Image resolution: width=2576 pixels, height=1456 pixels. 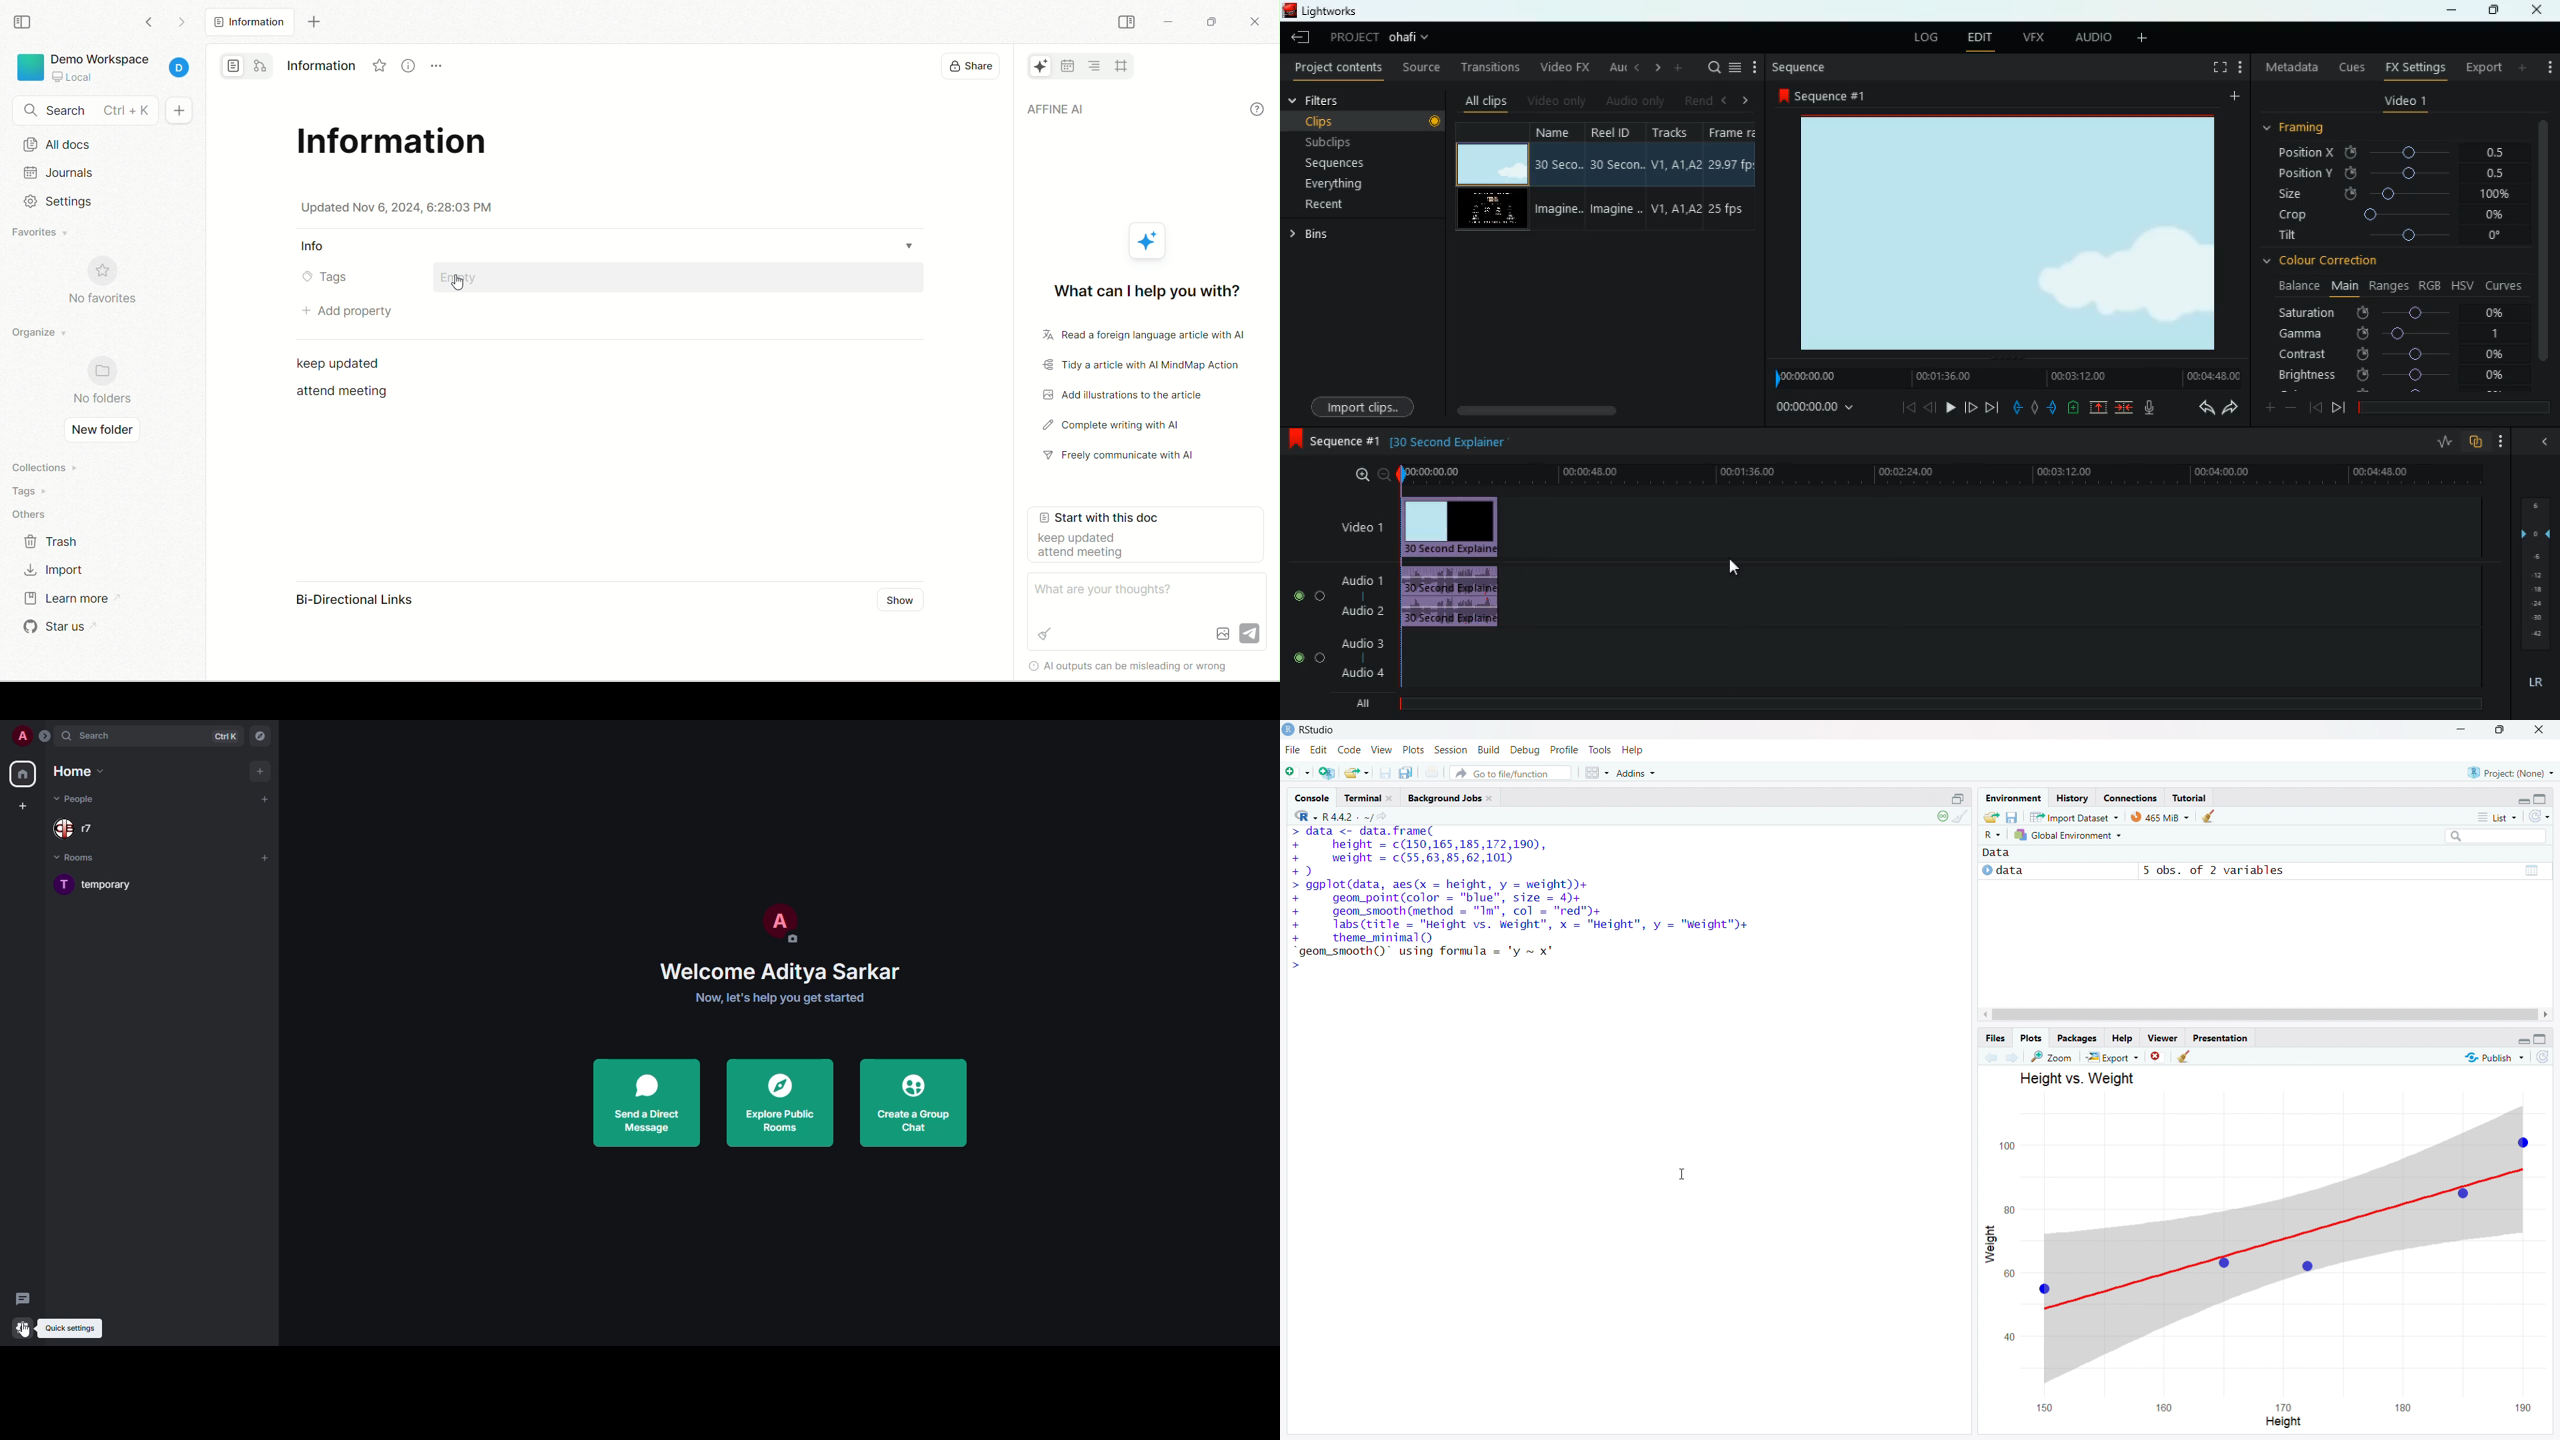 What do you see at coordinates (1599, 750) in the screenshot?
I see `tools` at bounding box center [1599, 750].